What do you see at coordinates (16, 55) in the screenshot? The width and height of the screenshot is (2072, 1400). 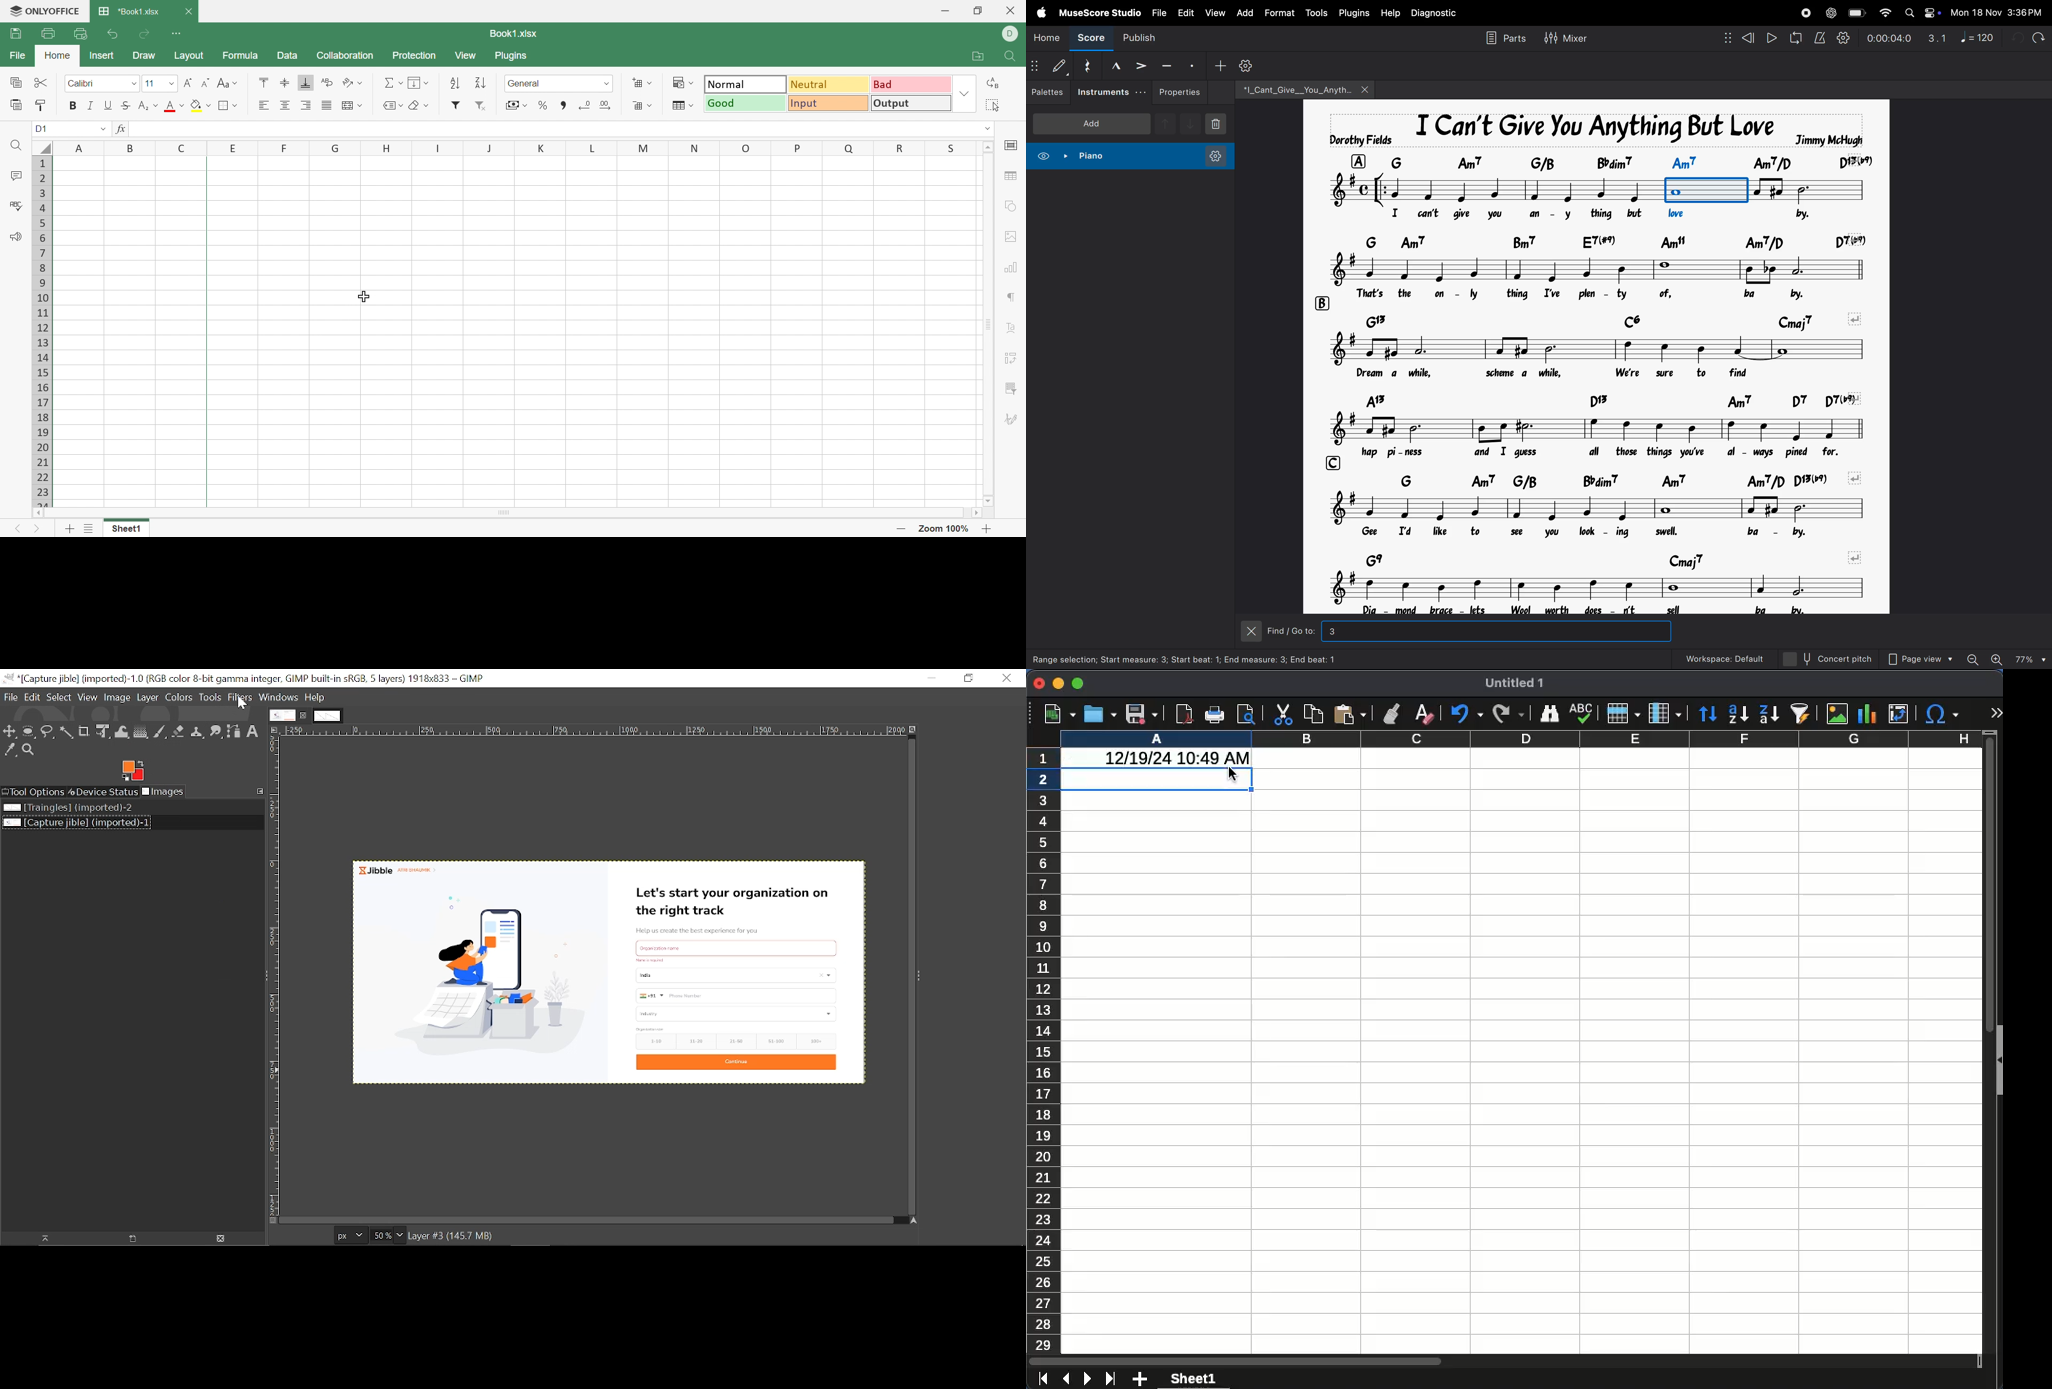 I see `File` at bounding box center [16, 55].